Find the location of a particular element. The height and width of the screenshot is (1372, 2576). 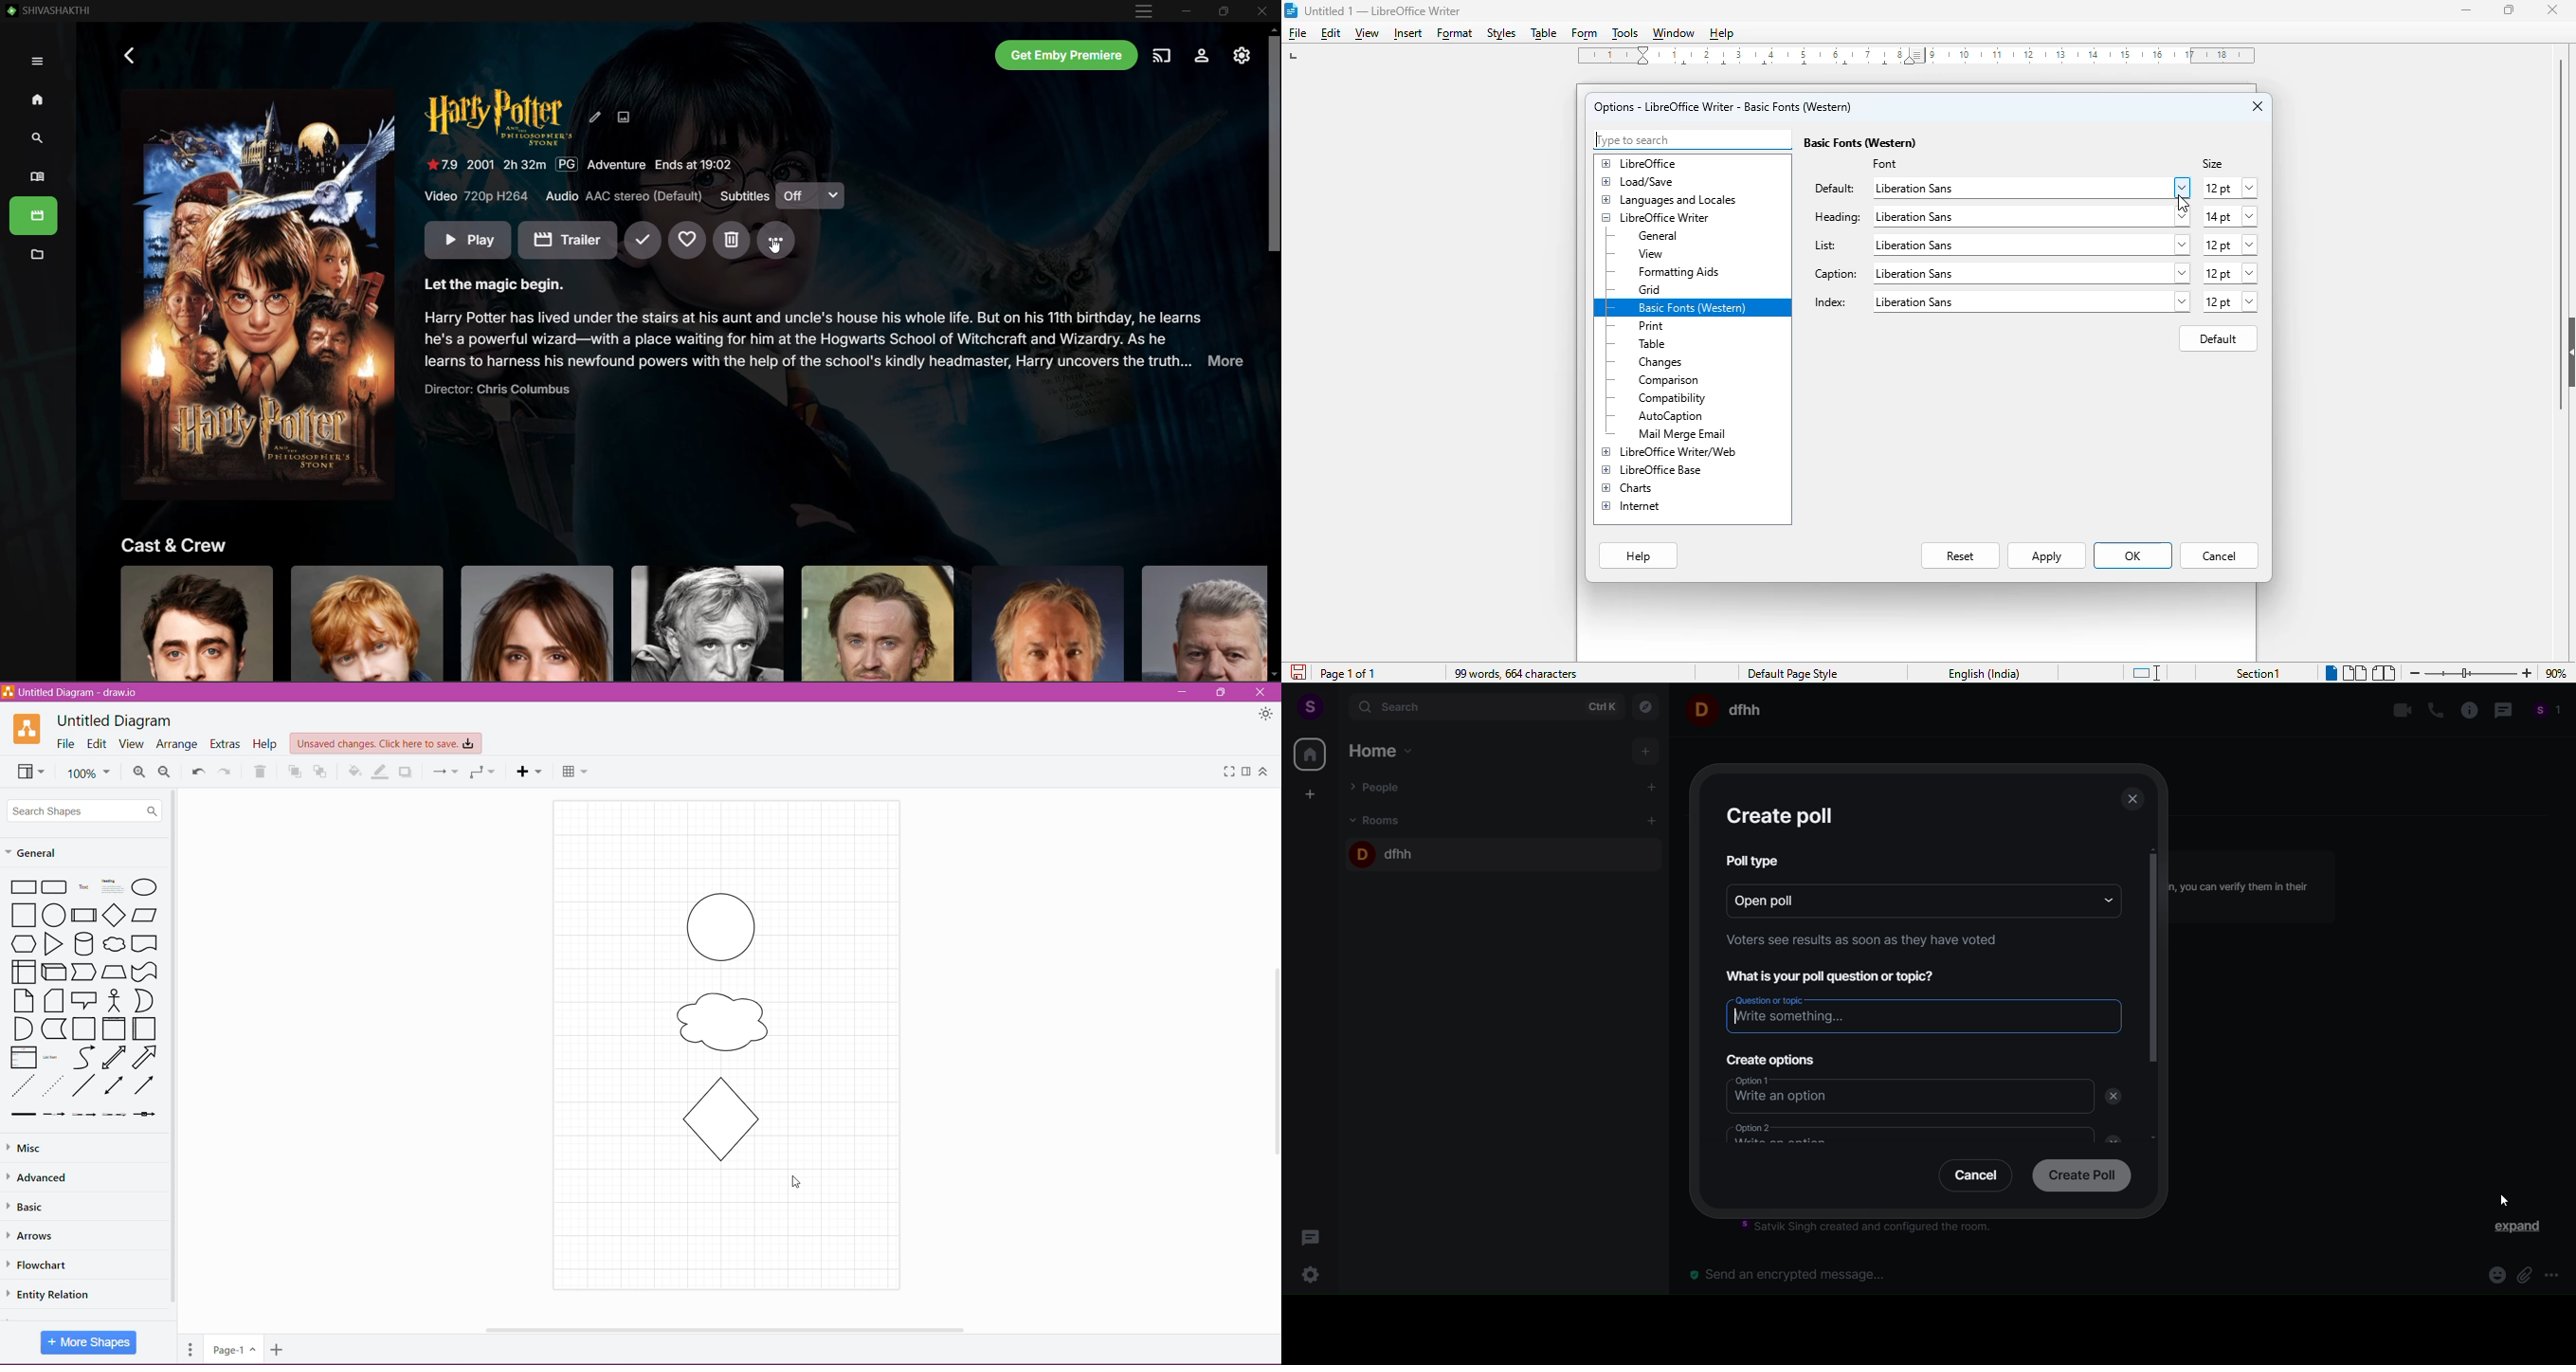

format is located at coordinates (1455, 34).